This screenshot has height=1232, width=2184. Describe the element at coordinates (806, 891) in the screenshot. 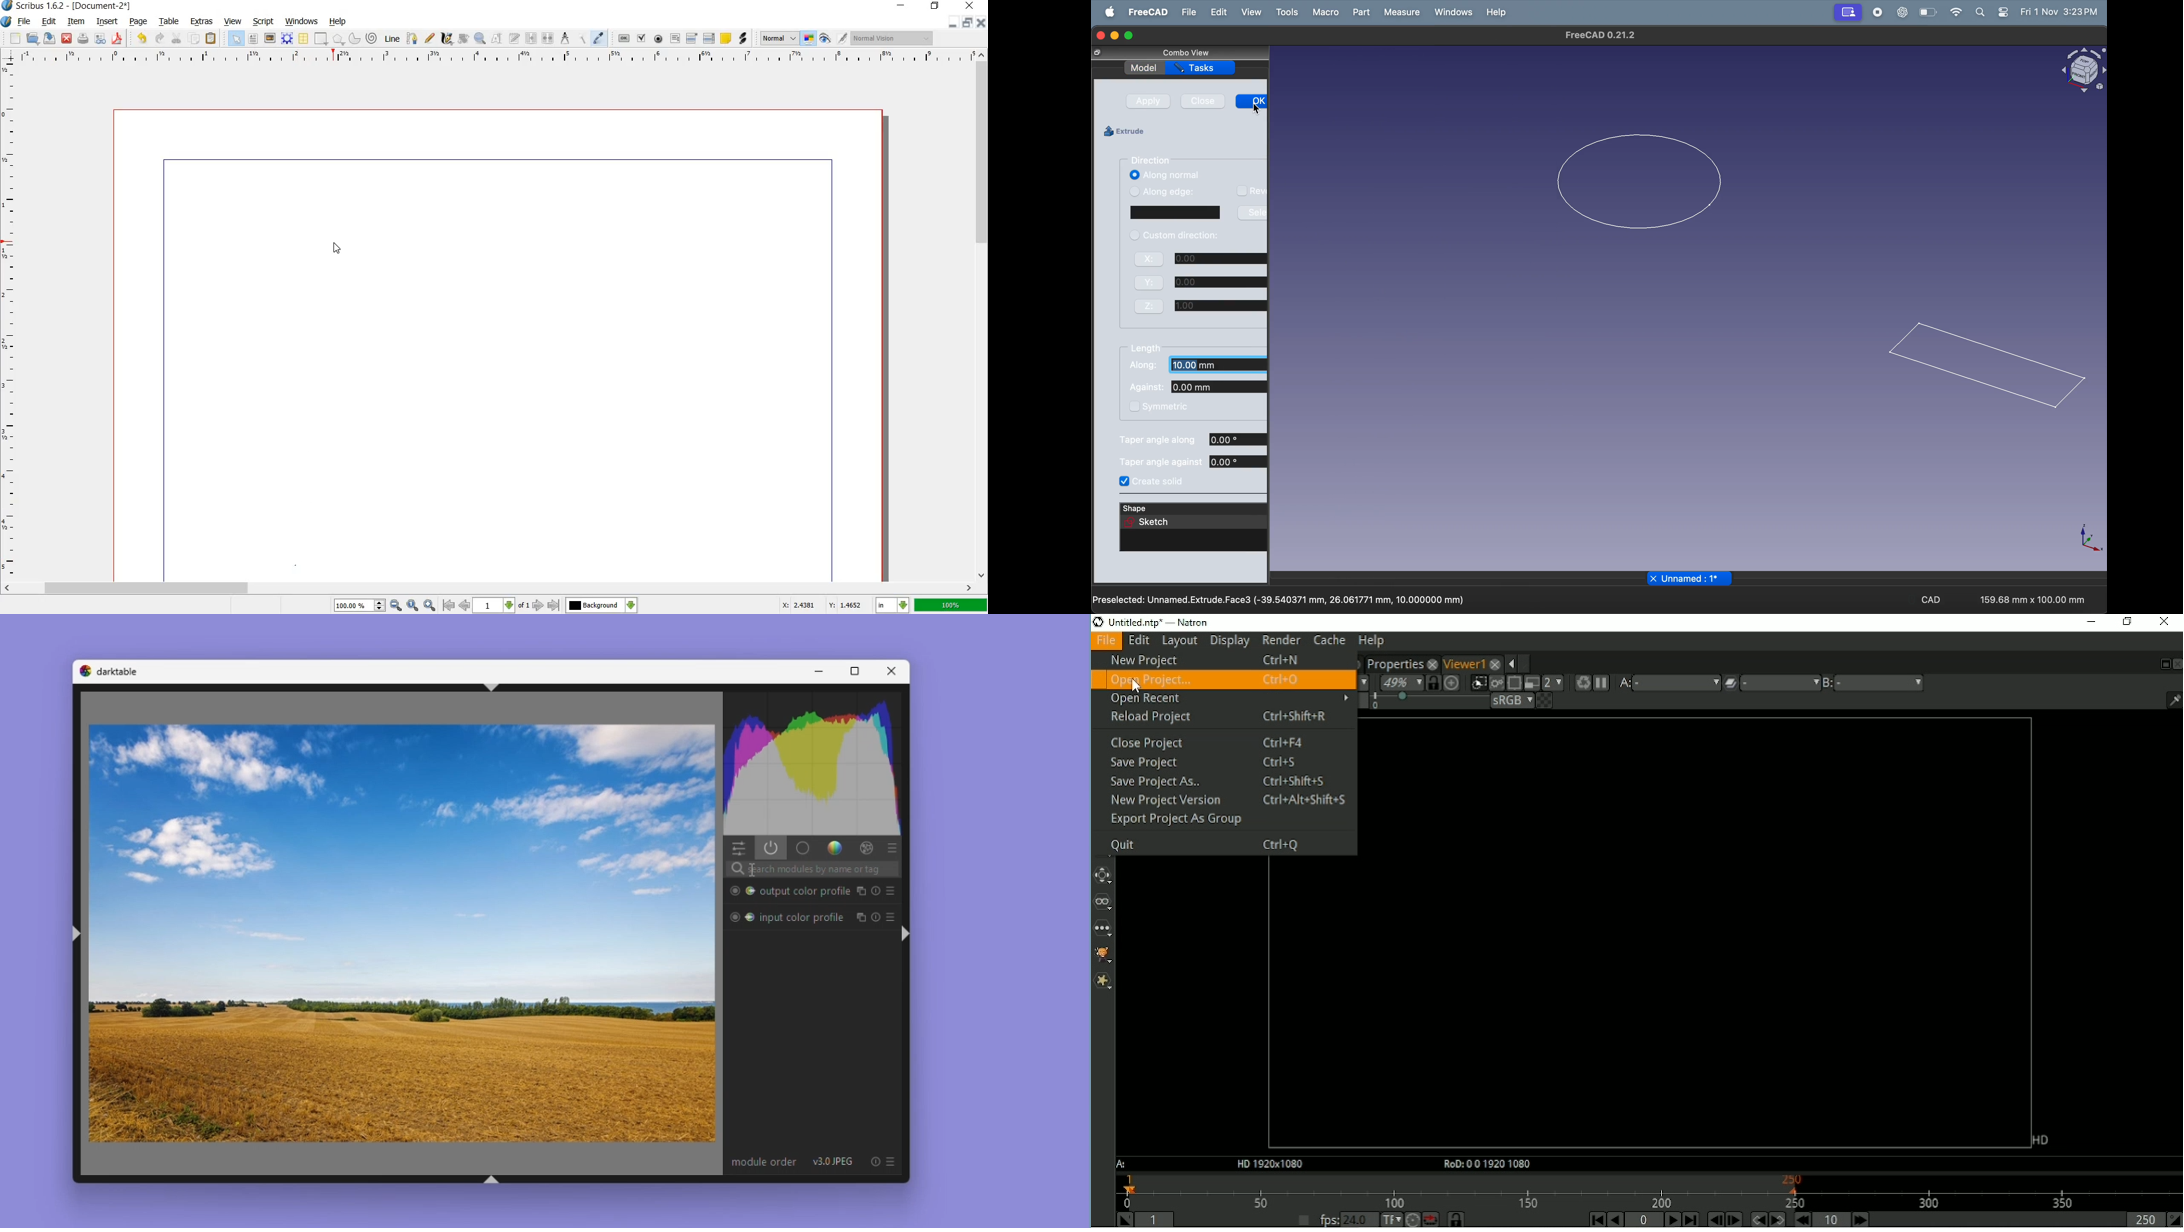

I see `Output color profile` at that location.